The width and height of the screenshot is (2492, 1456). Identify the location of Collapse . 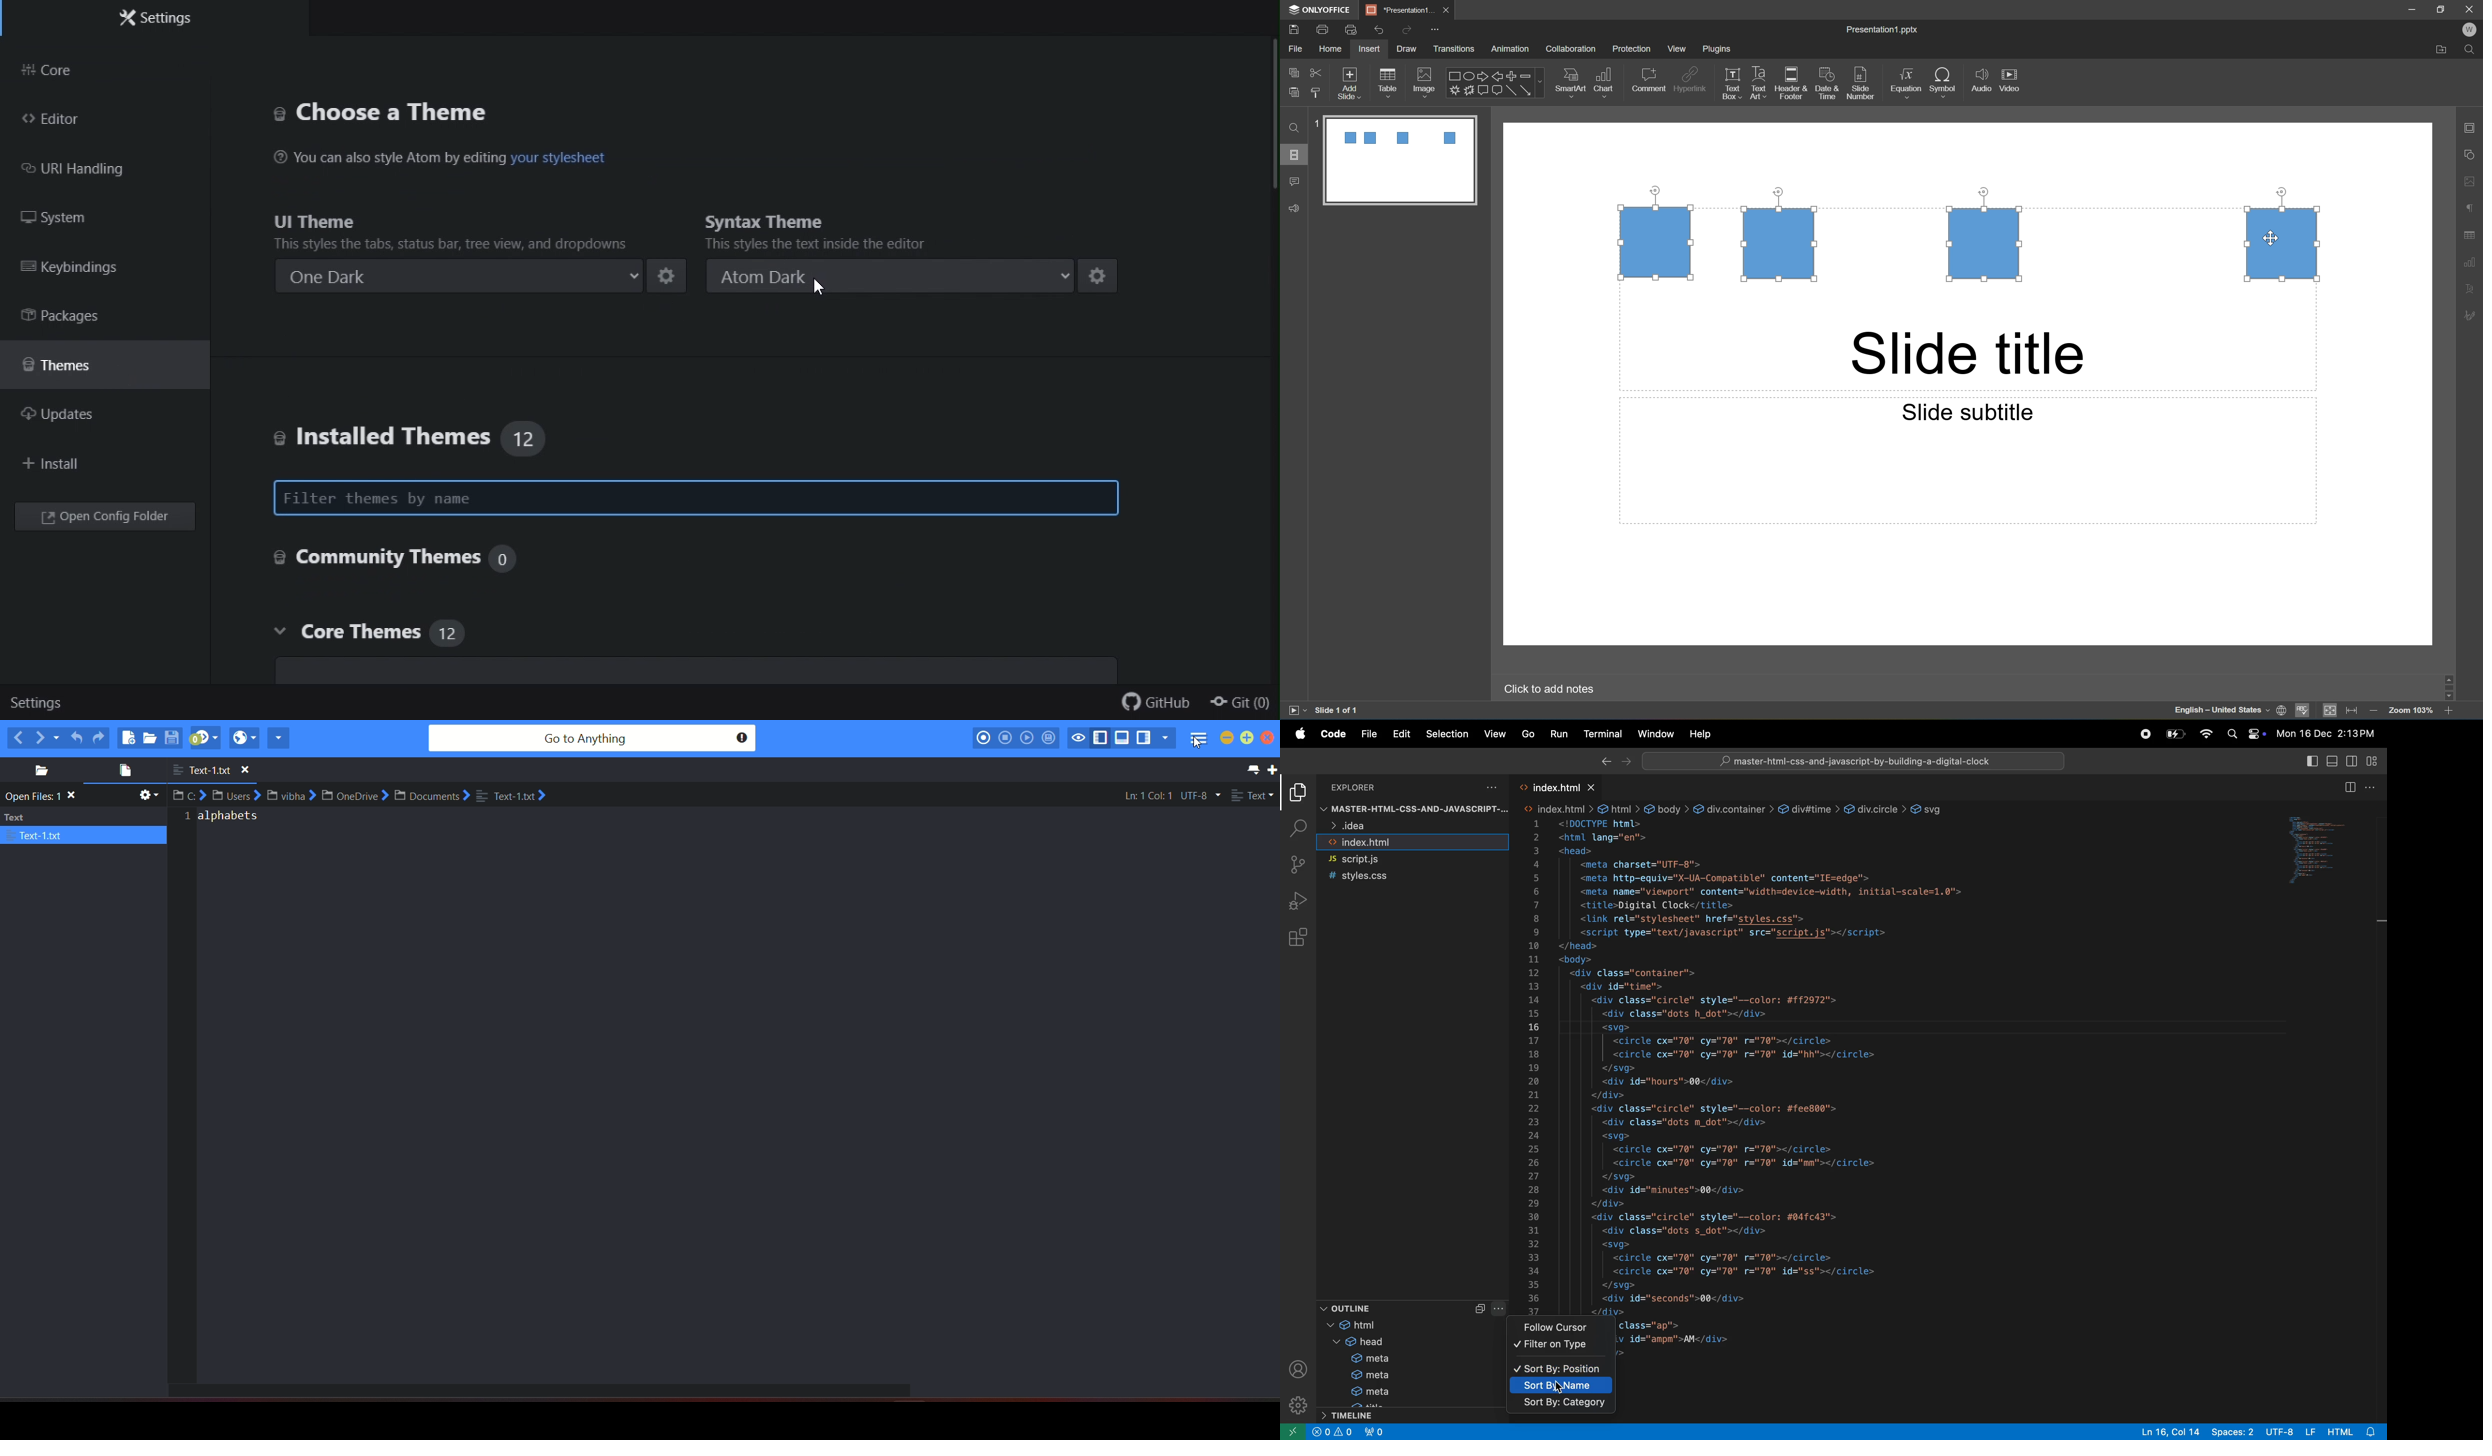
(1480, 1307).